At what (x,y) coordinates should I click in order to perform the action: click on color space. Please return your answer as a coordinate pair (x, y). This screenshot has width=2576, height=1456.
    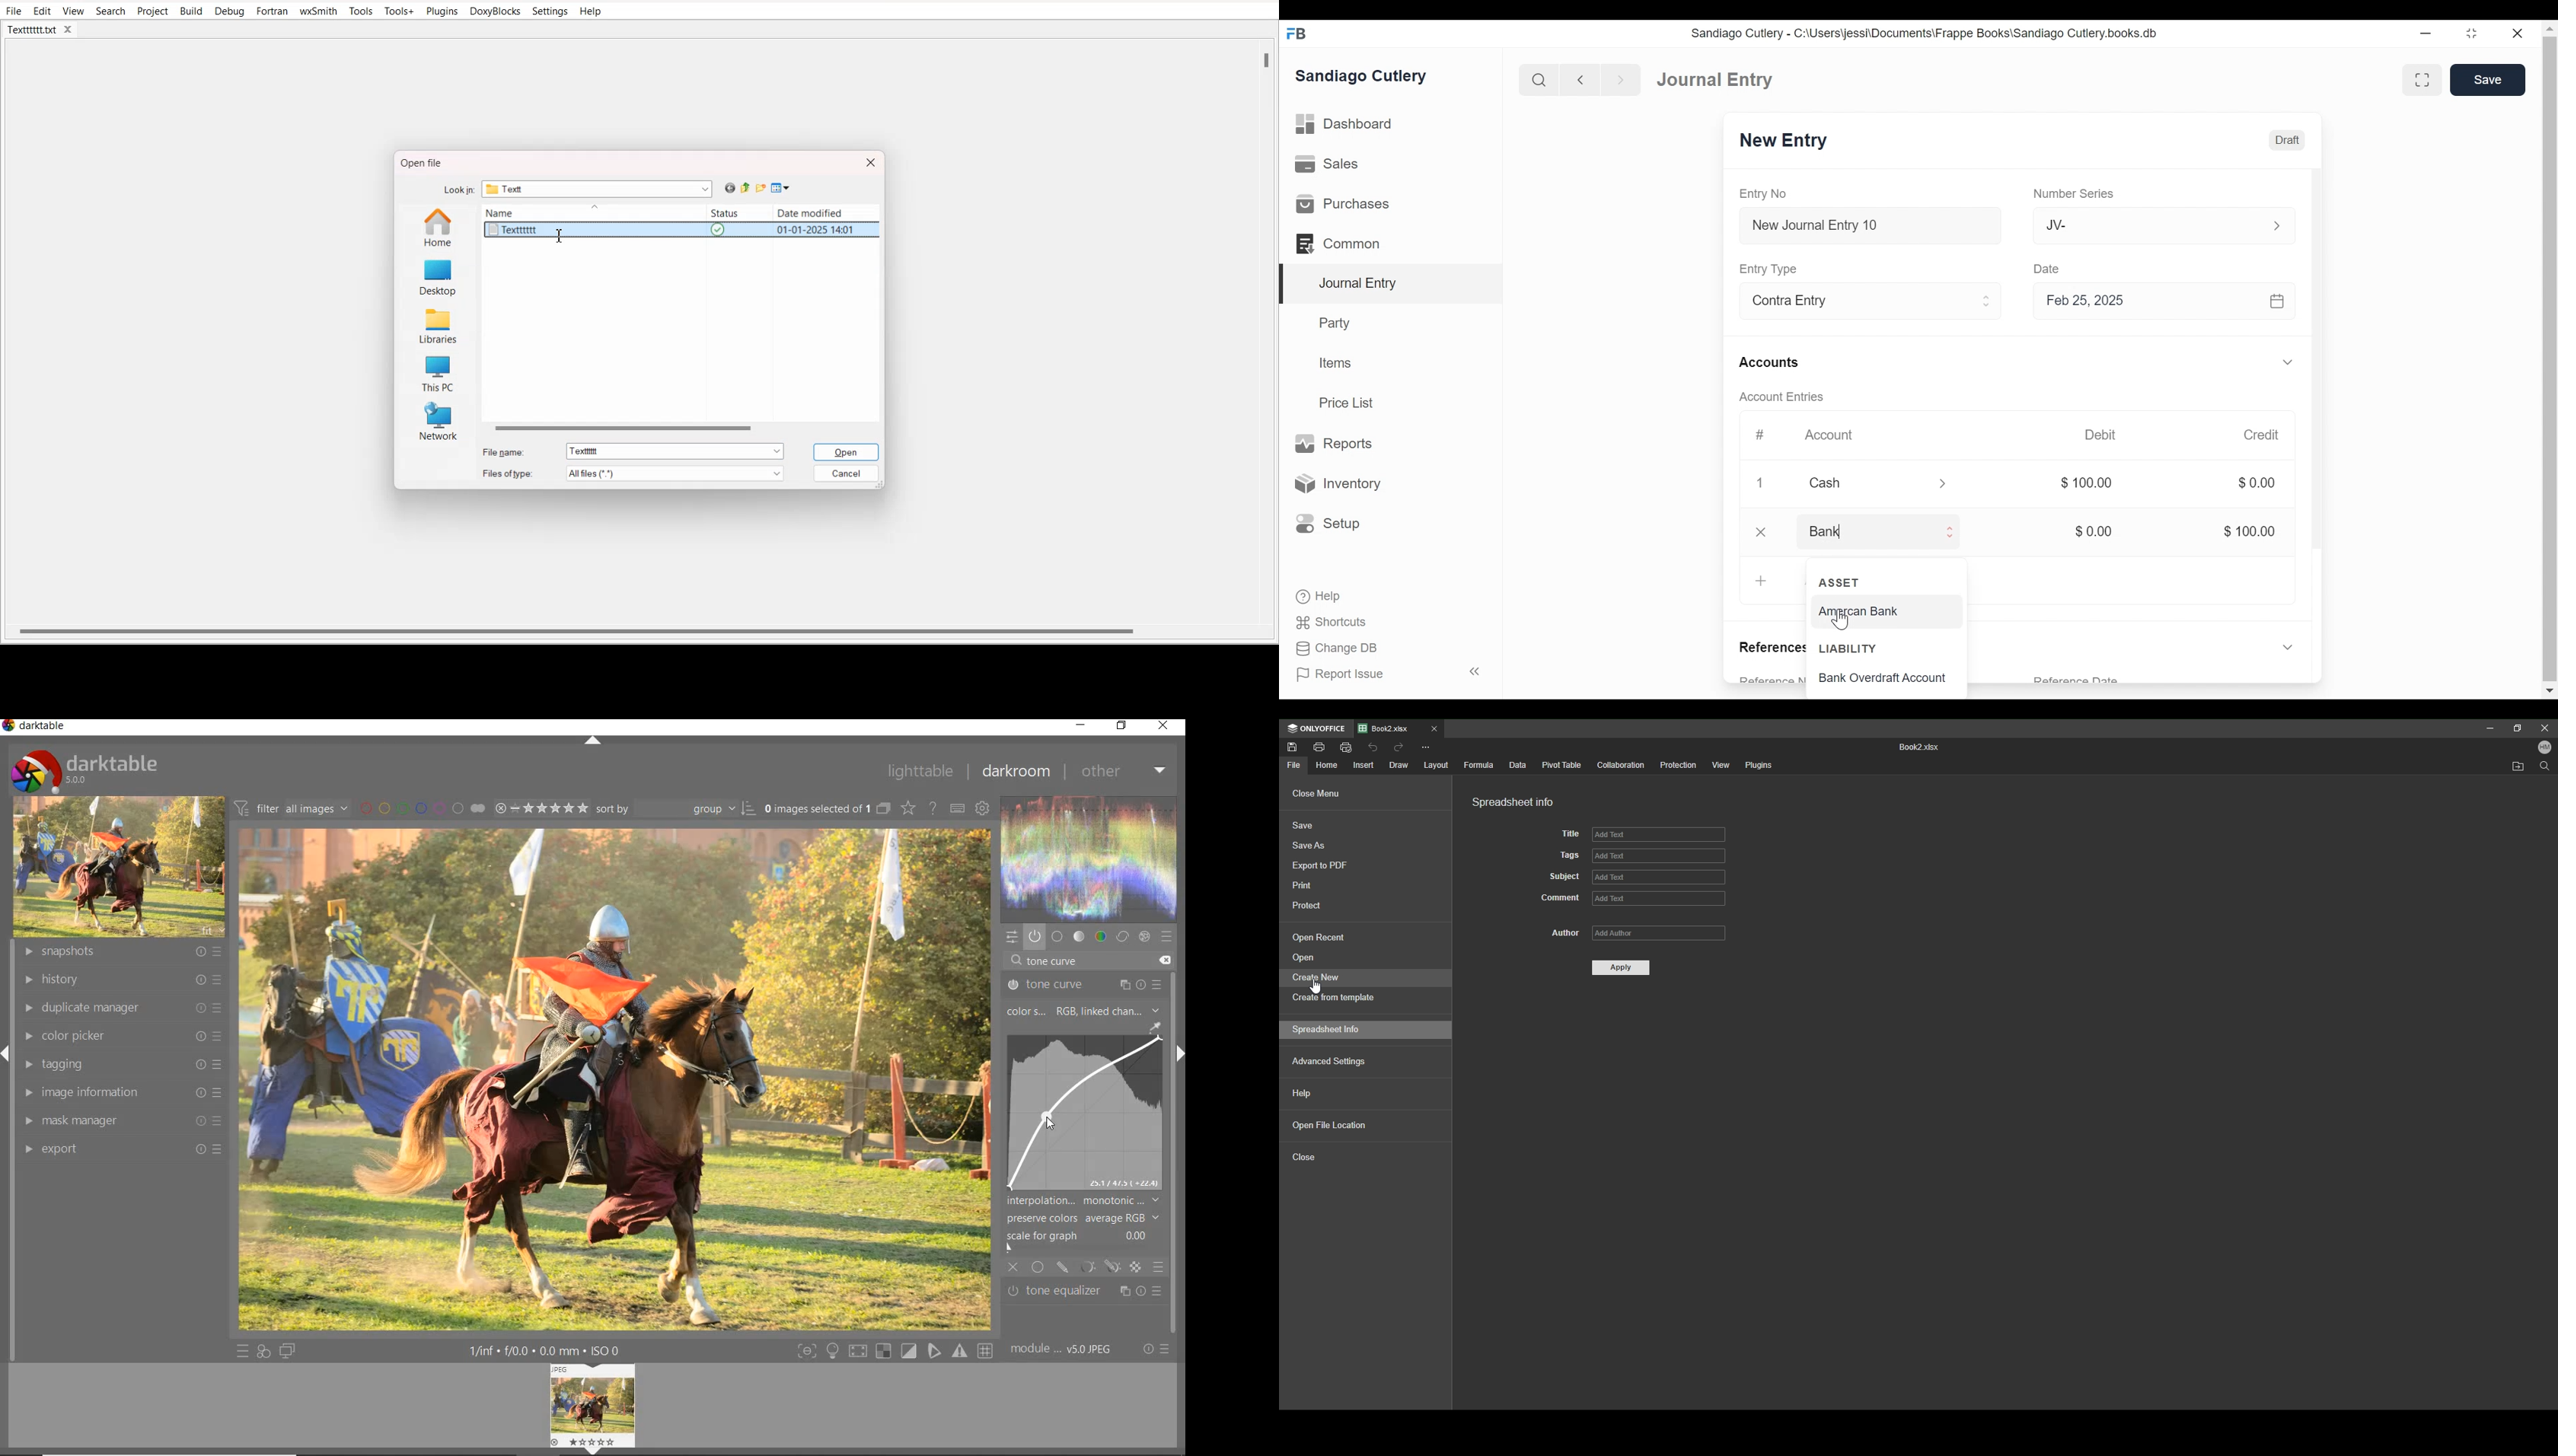
    Looking at the image, I should click on (1082, 1012).